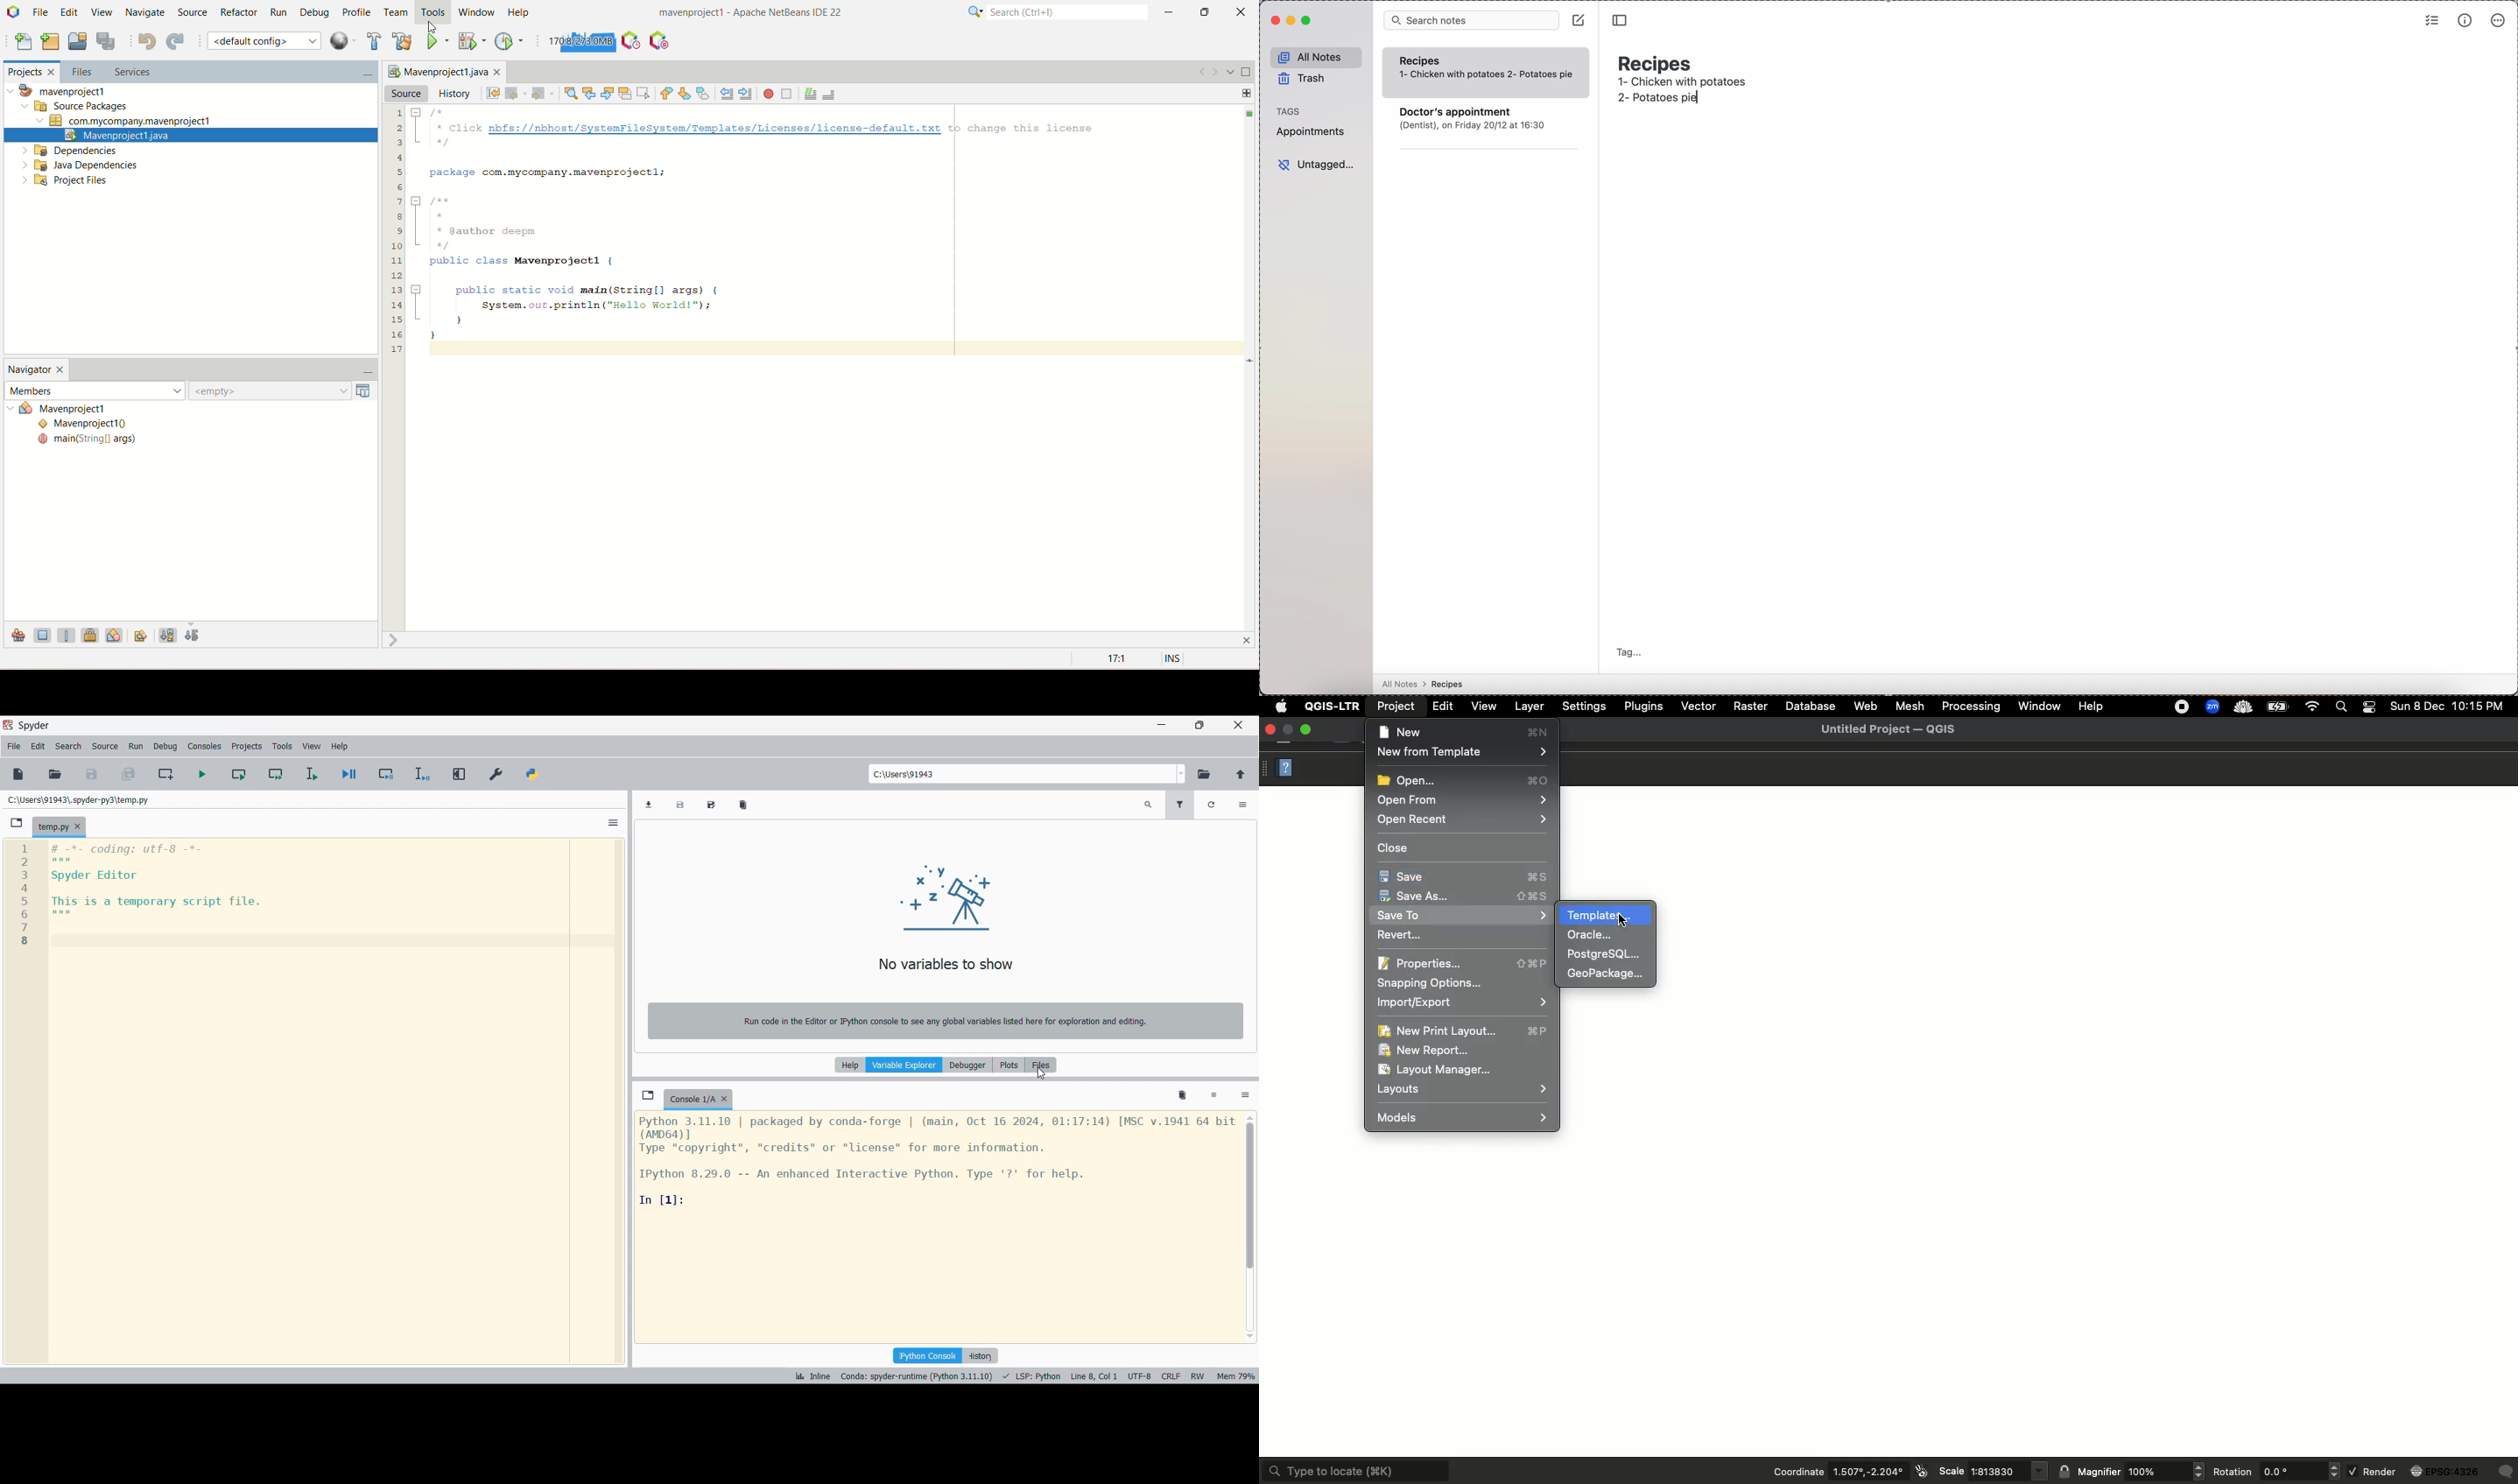  Describe the element at coordinates (1578, 20) in the screenshot. I see `click on create note` at that location.